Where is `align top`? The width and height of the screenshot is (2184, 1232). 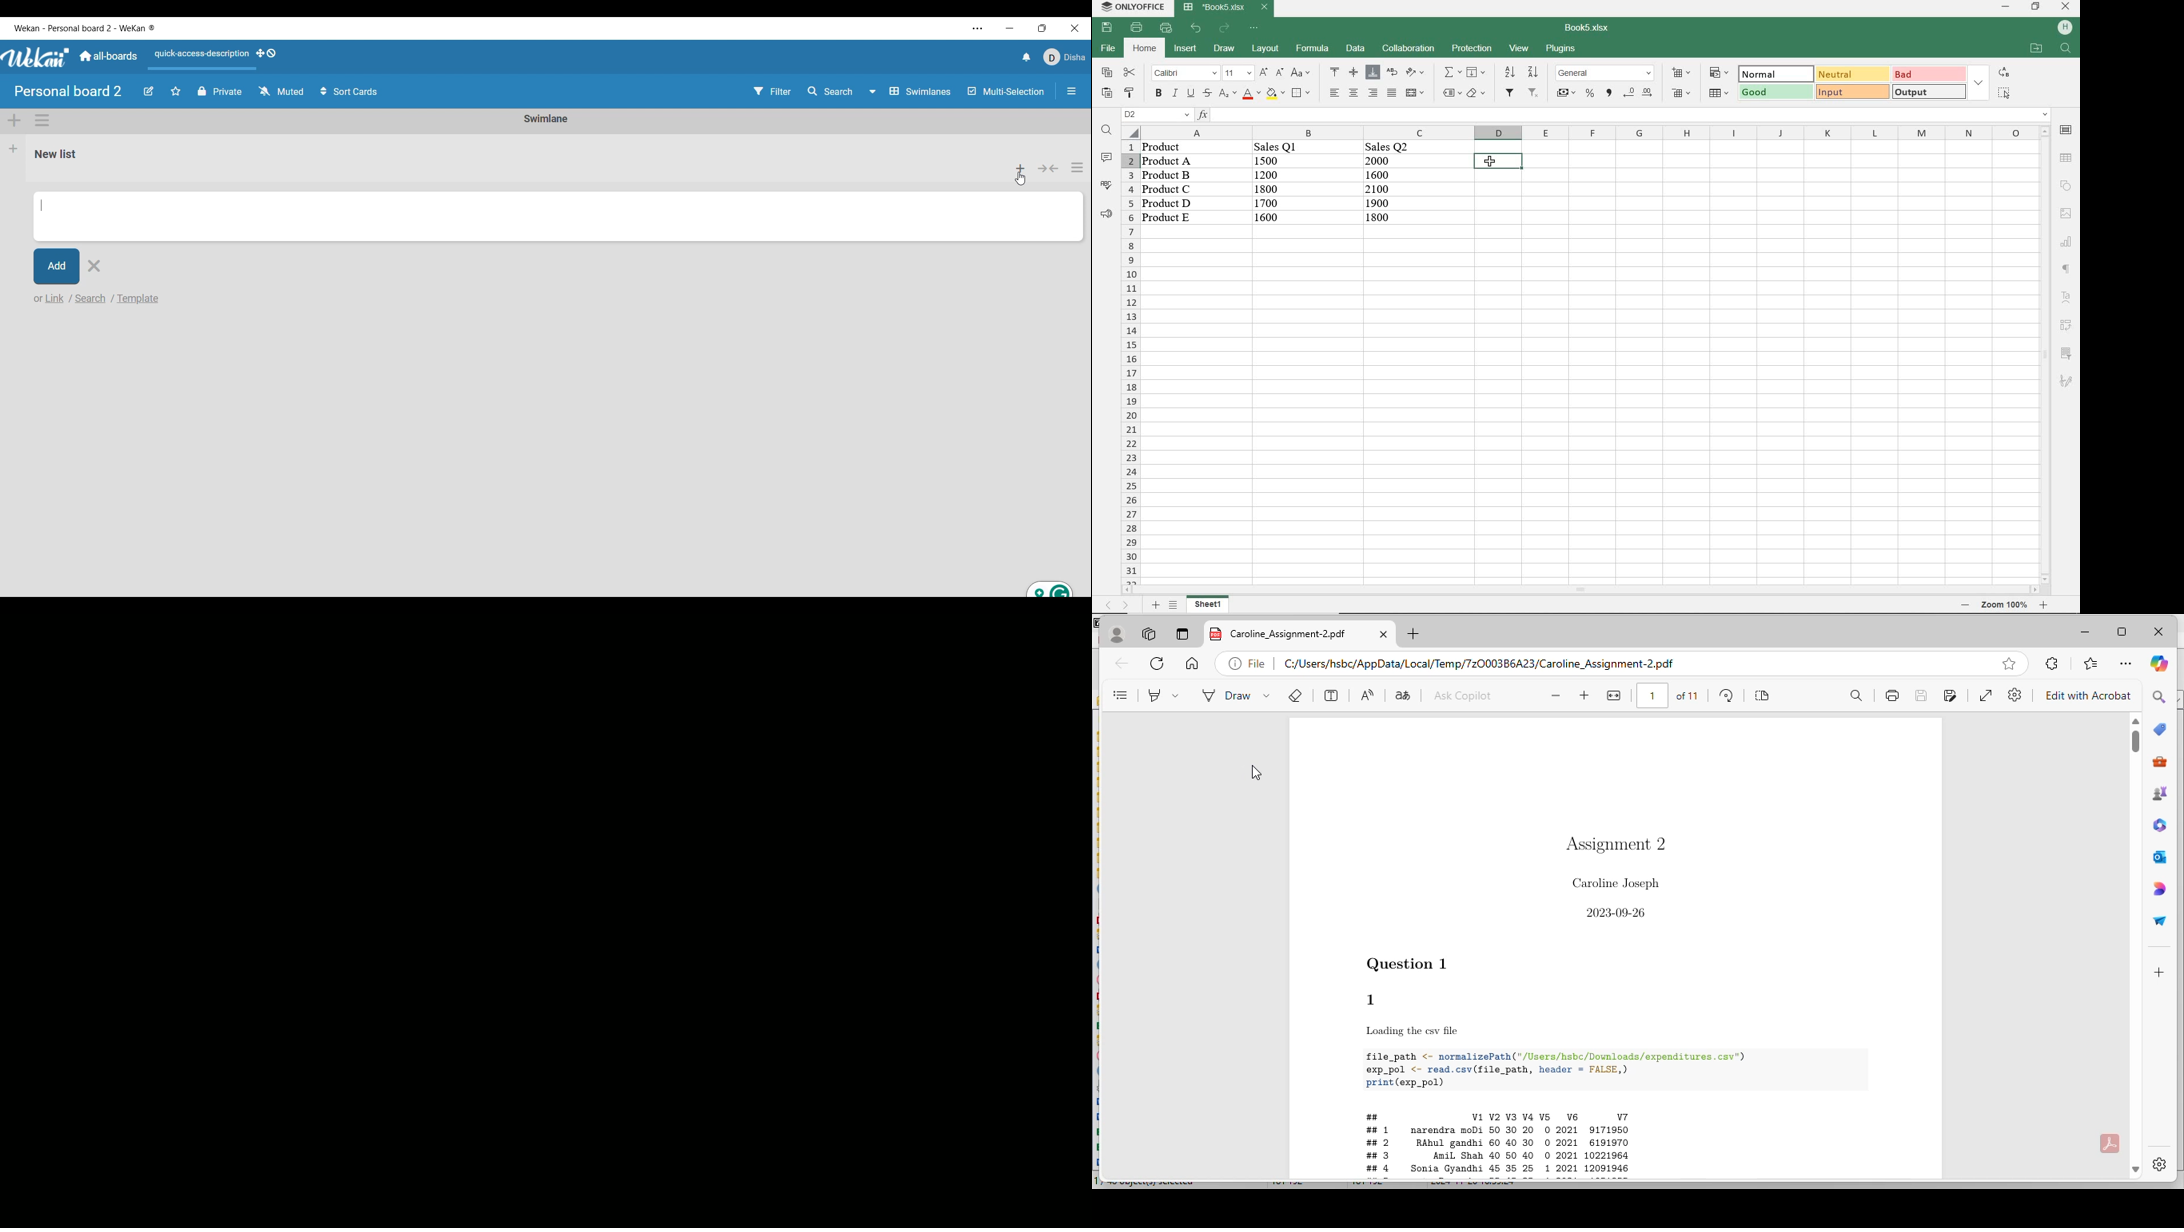
align top is located at coordinates (1333, 72).